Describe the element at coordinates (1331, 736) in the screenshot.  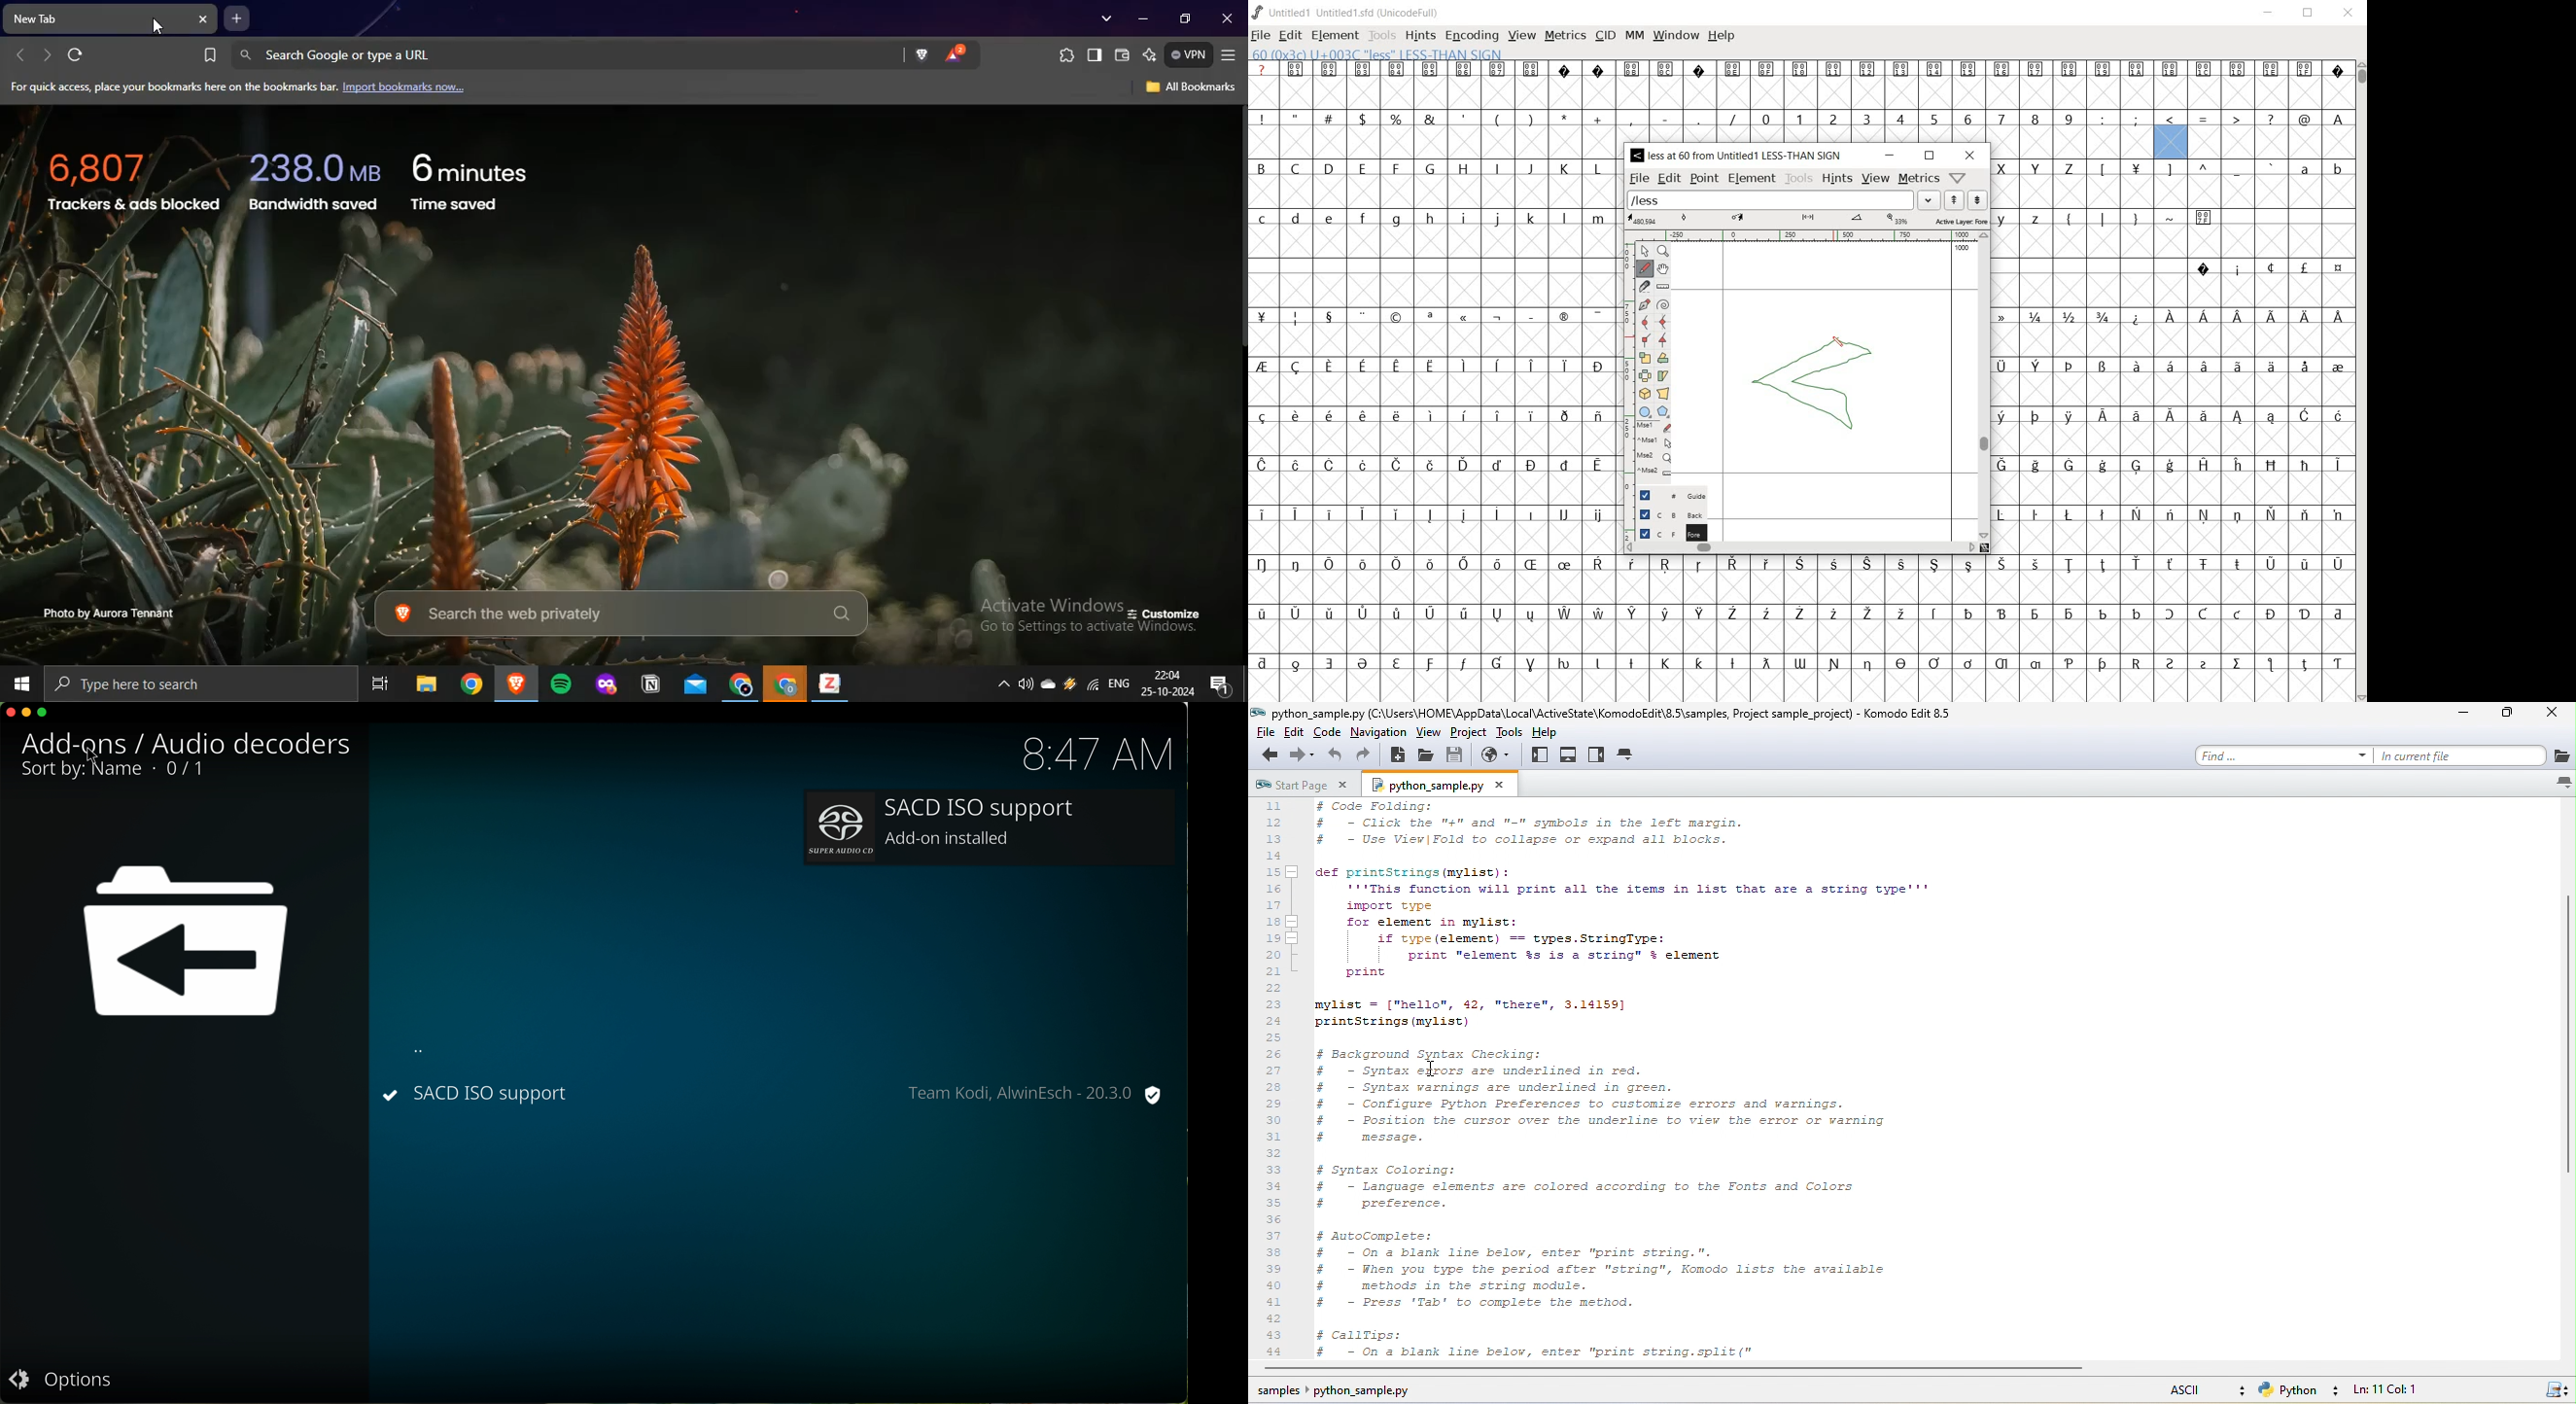
I see `code` at that location.